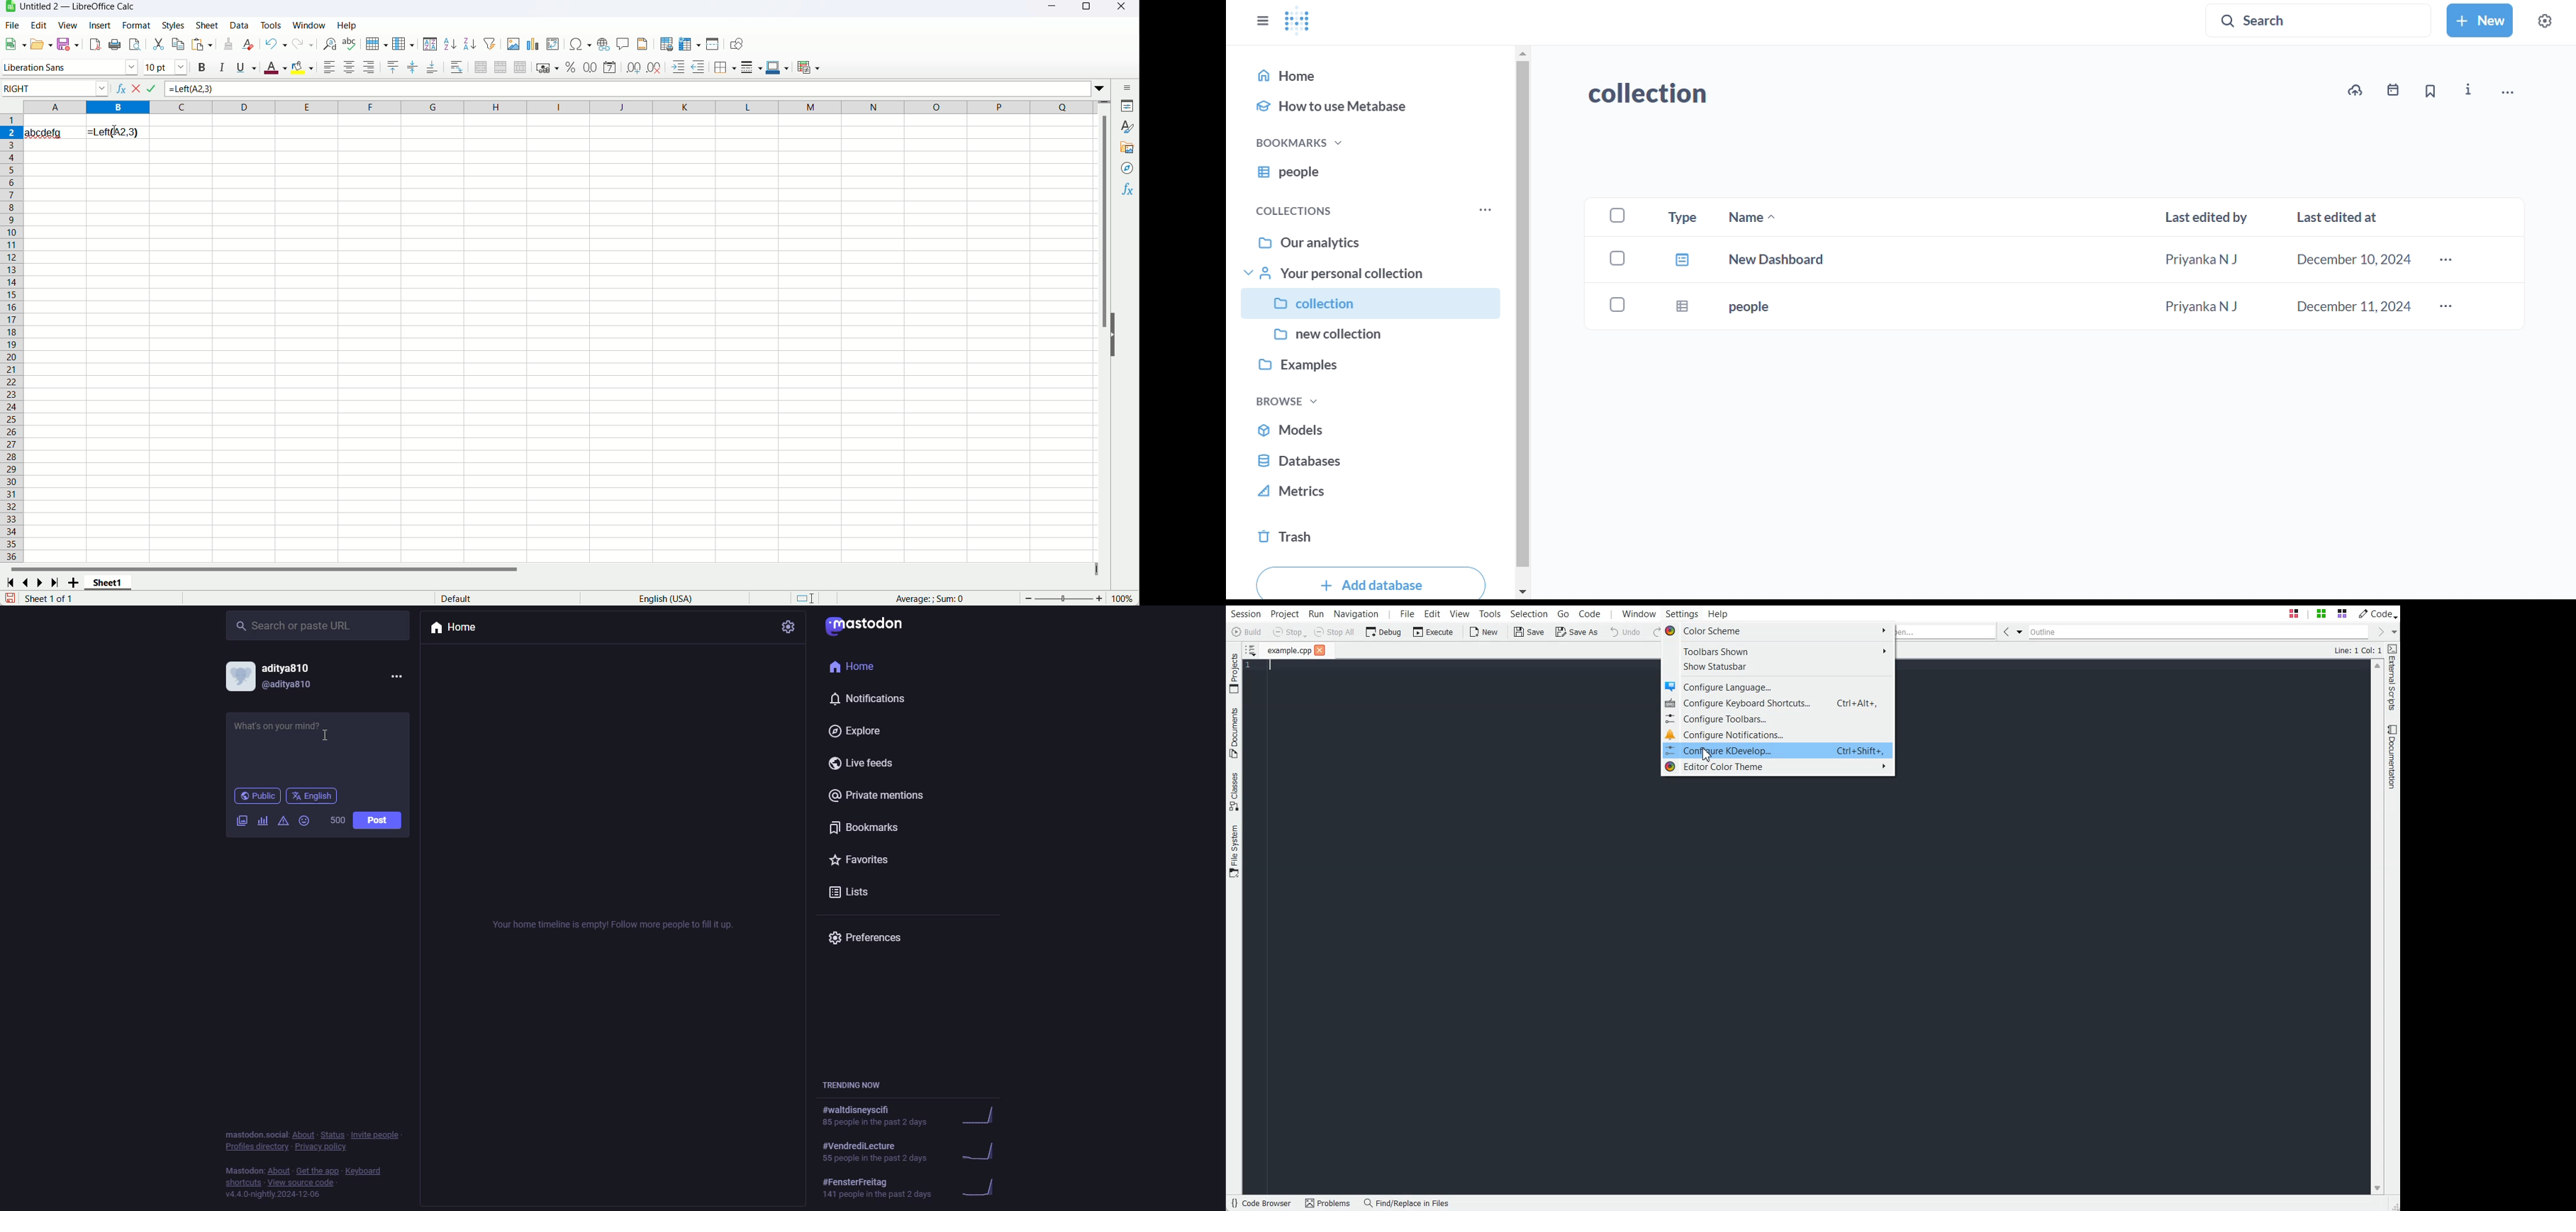  Describe the element at coordinates (431, 45) in the screenshot. I see `sort` at that location.